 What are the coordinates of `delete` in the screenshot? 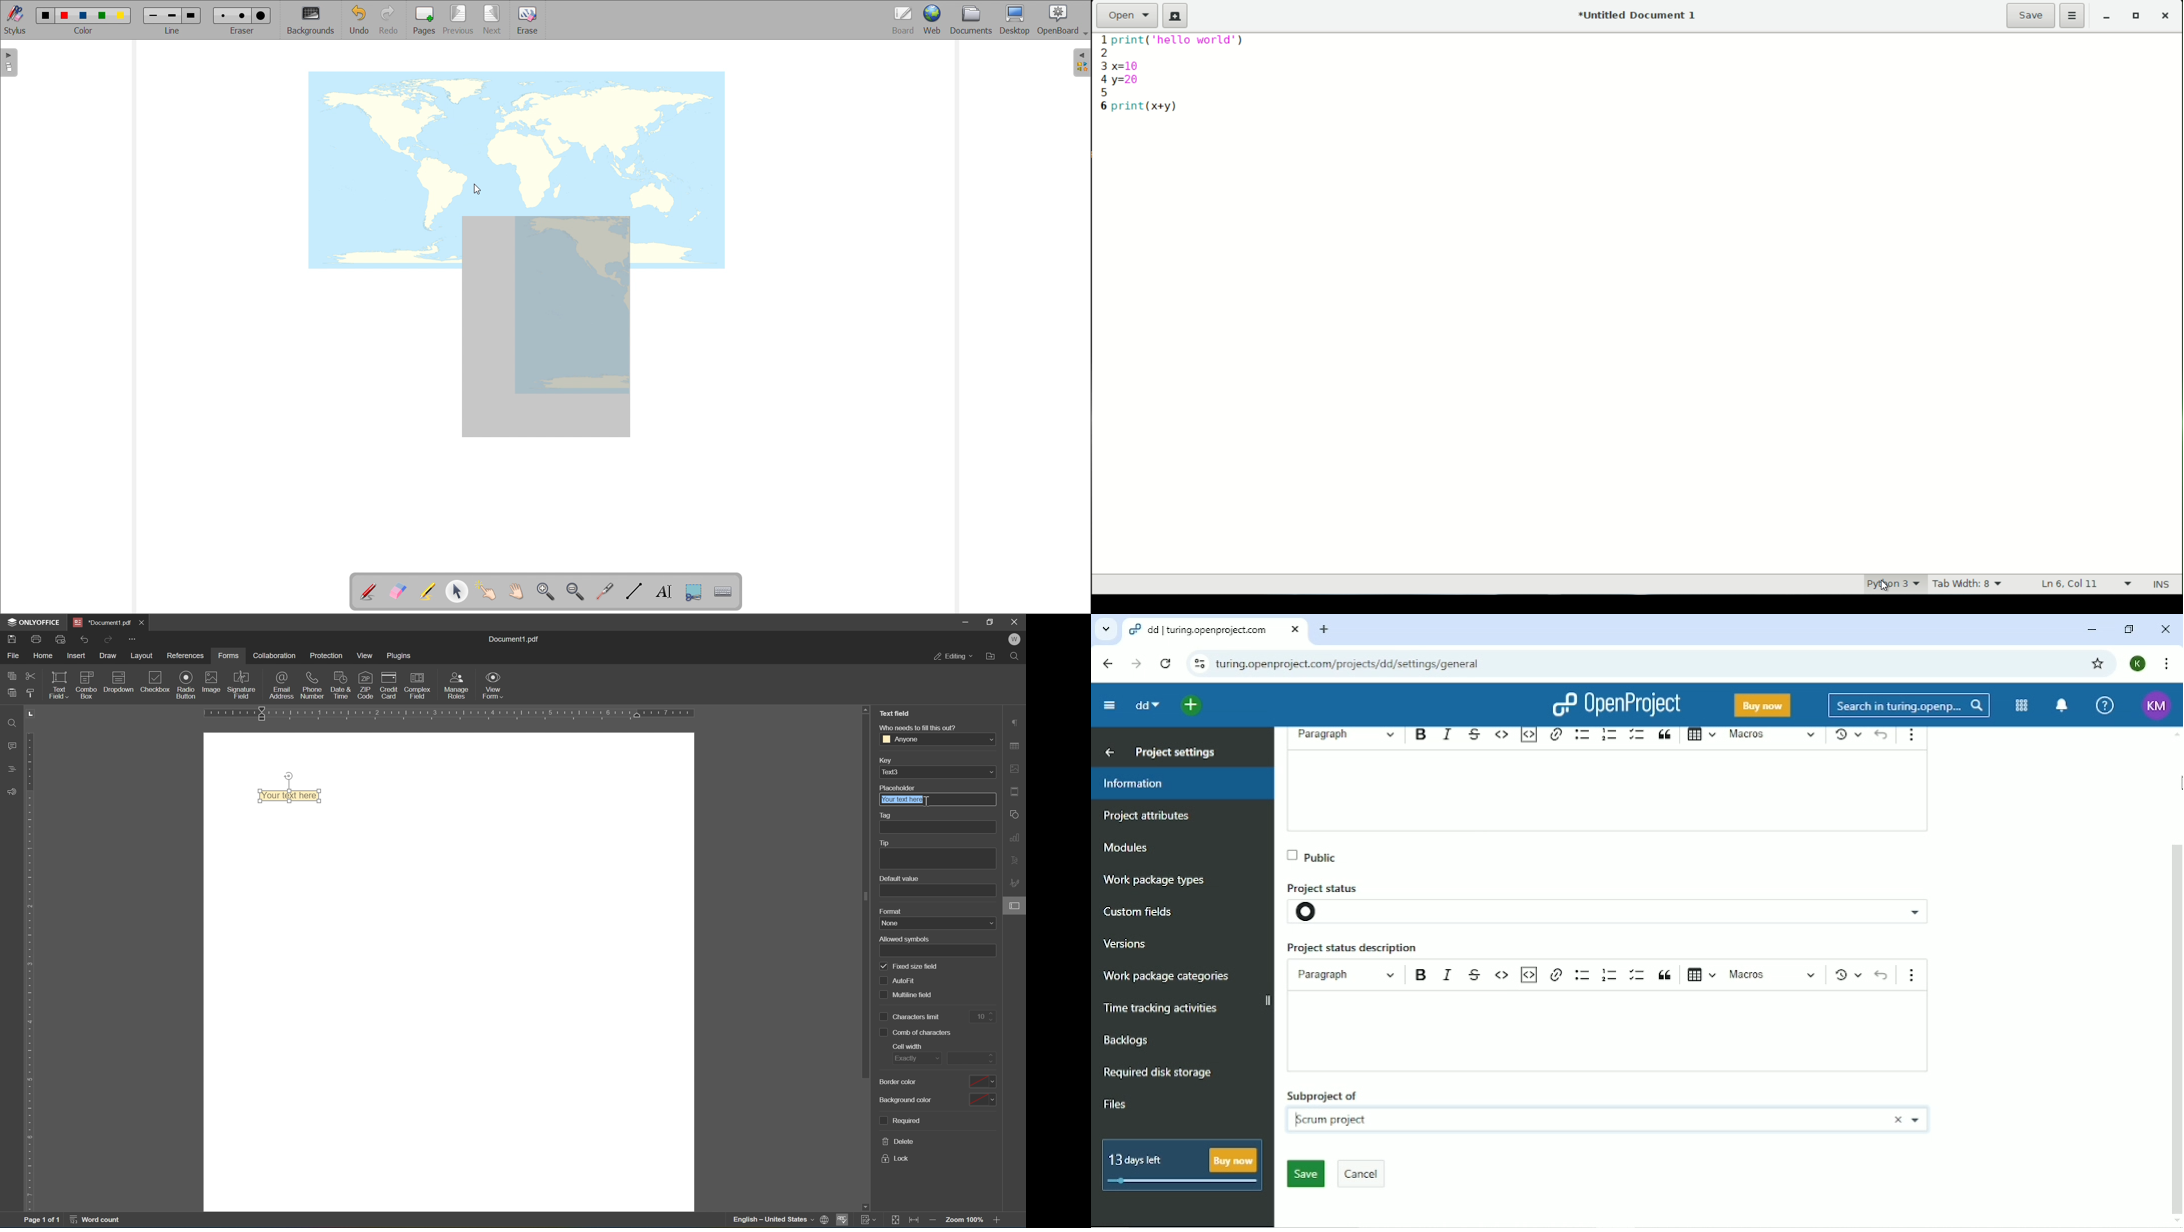 It's located at (898, 1141).